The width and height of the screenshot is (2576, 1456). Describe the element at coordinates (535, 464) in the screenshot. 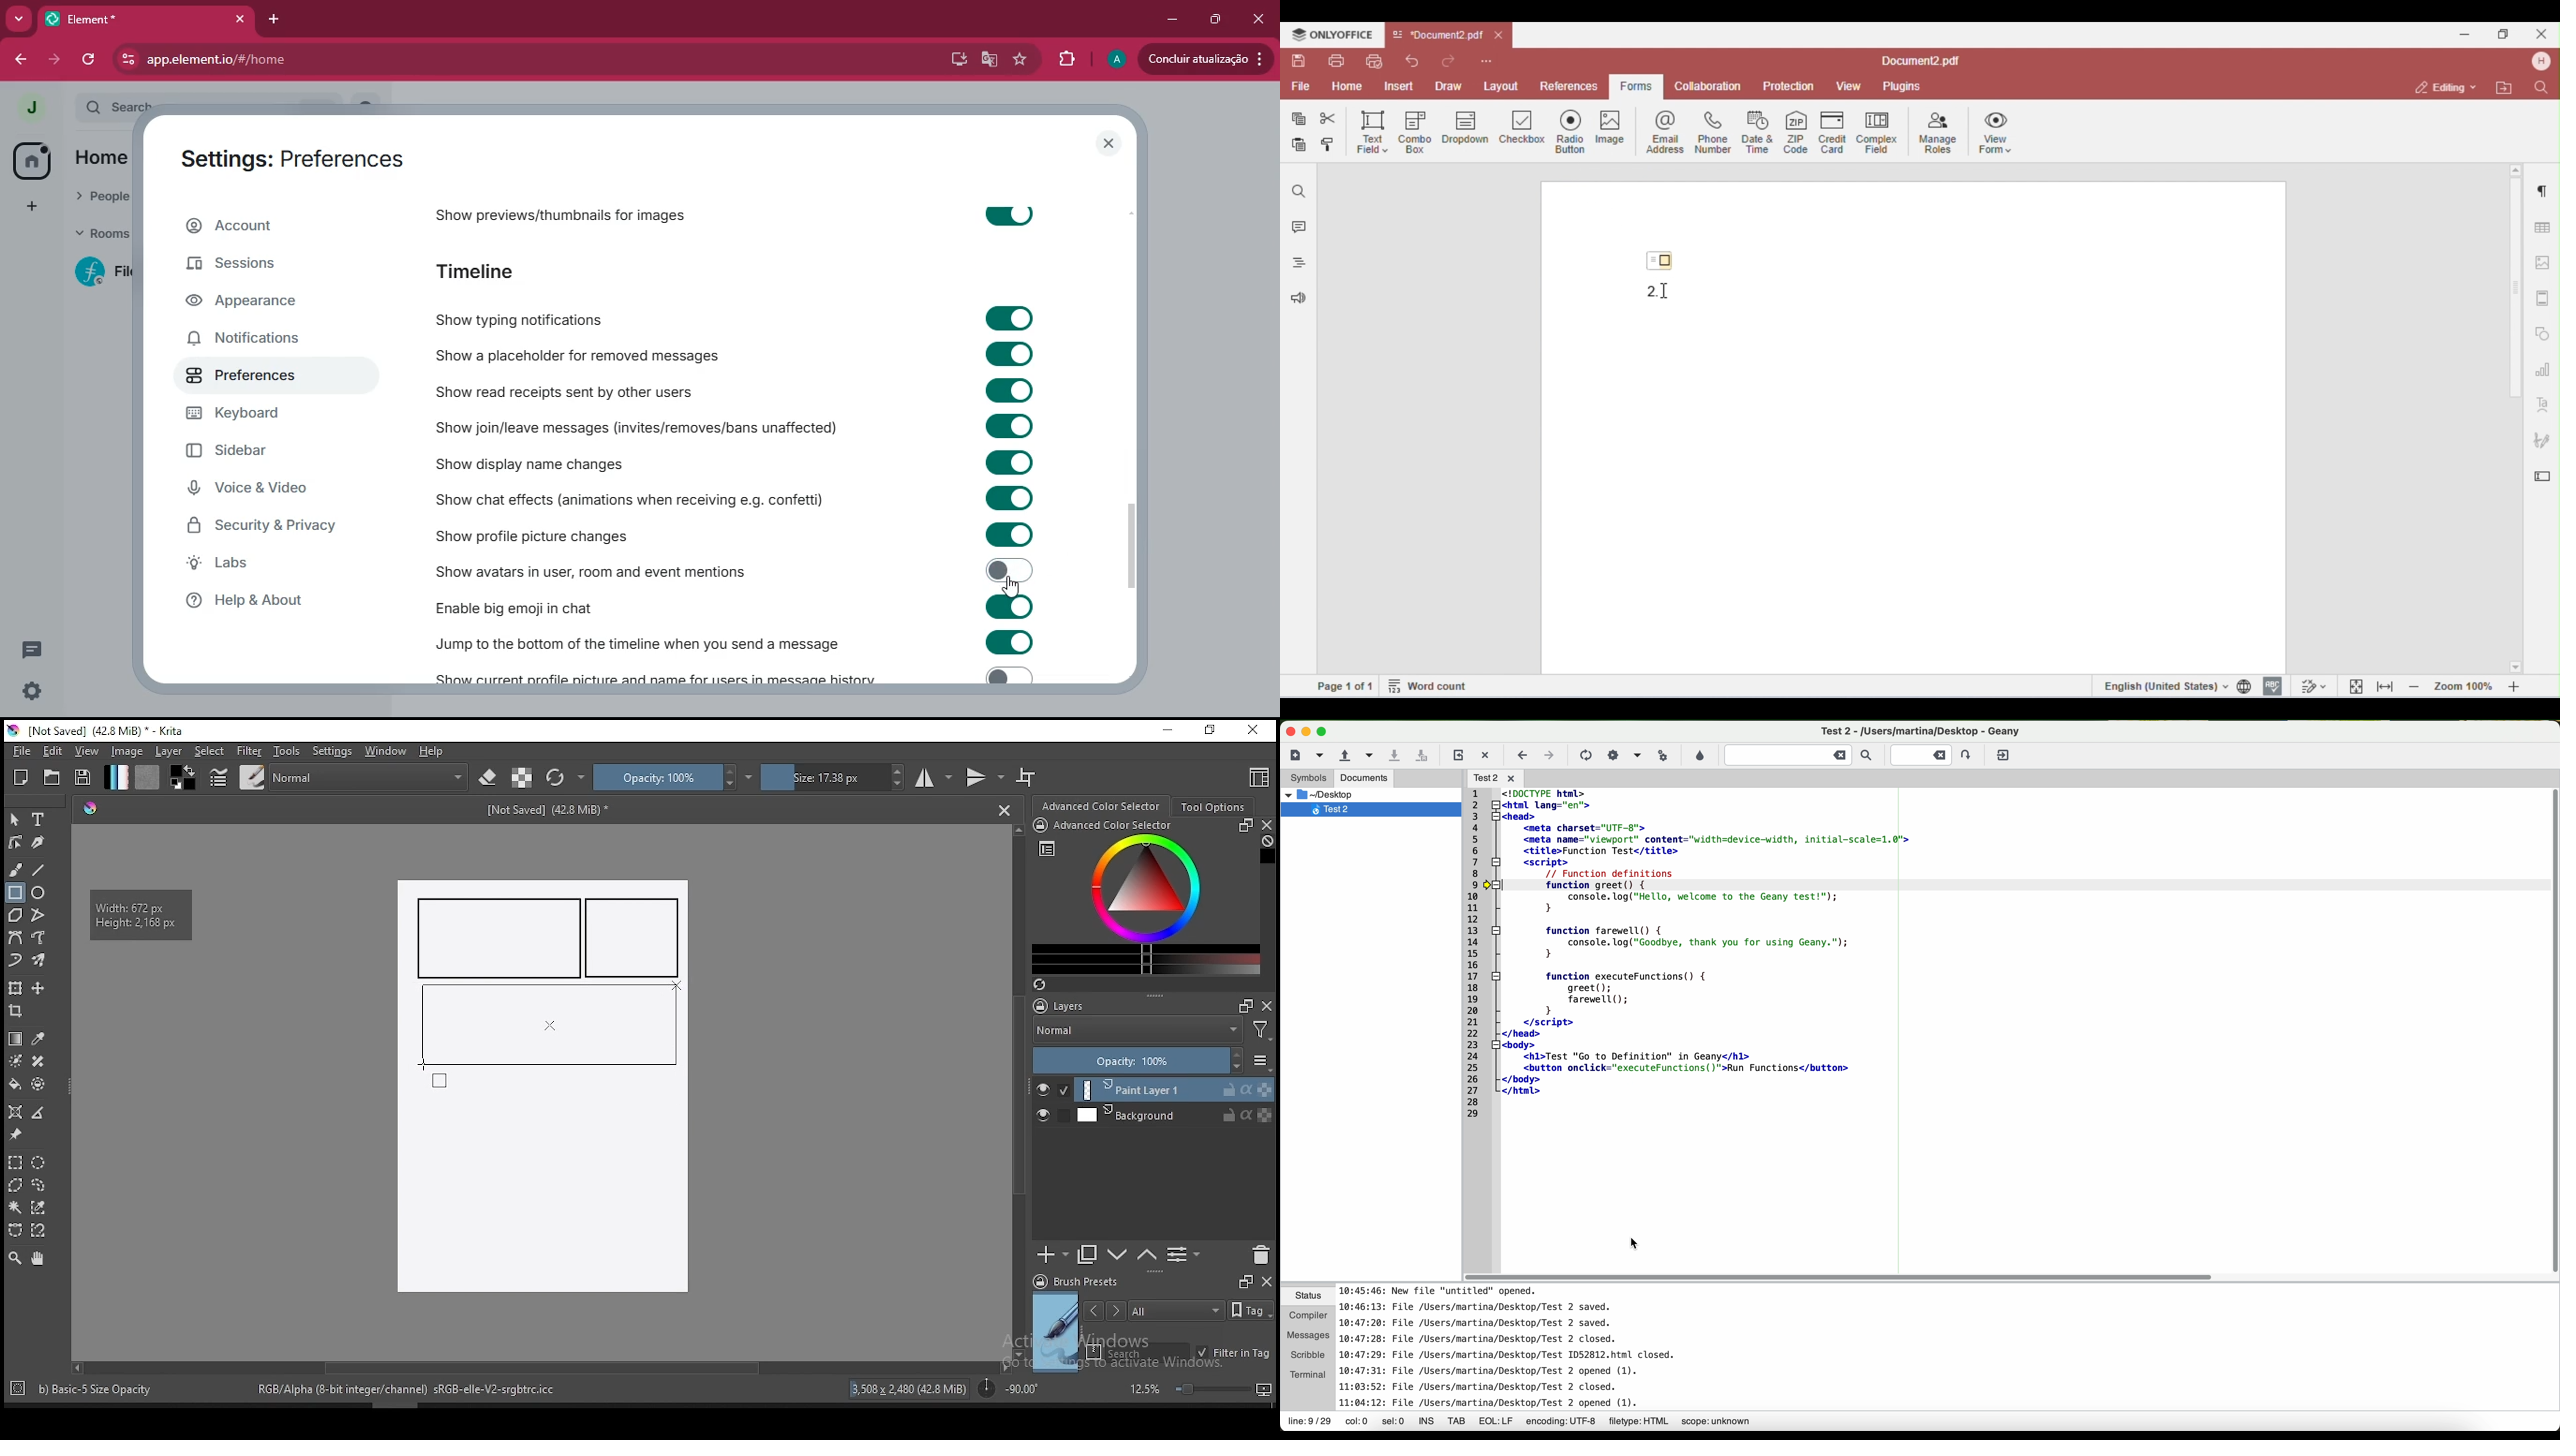

I see `show display name changes` at that location.